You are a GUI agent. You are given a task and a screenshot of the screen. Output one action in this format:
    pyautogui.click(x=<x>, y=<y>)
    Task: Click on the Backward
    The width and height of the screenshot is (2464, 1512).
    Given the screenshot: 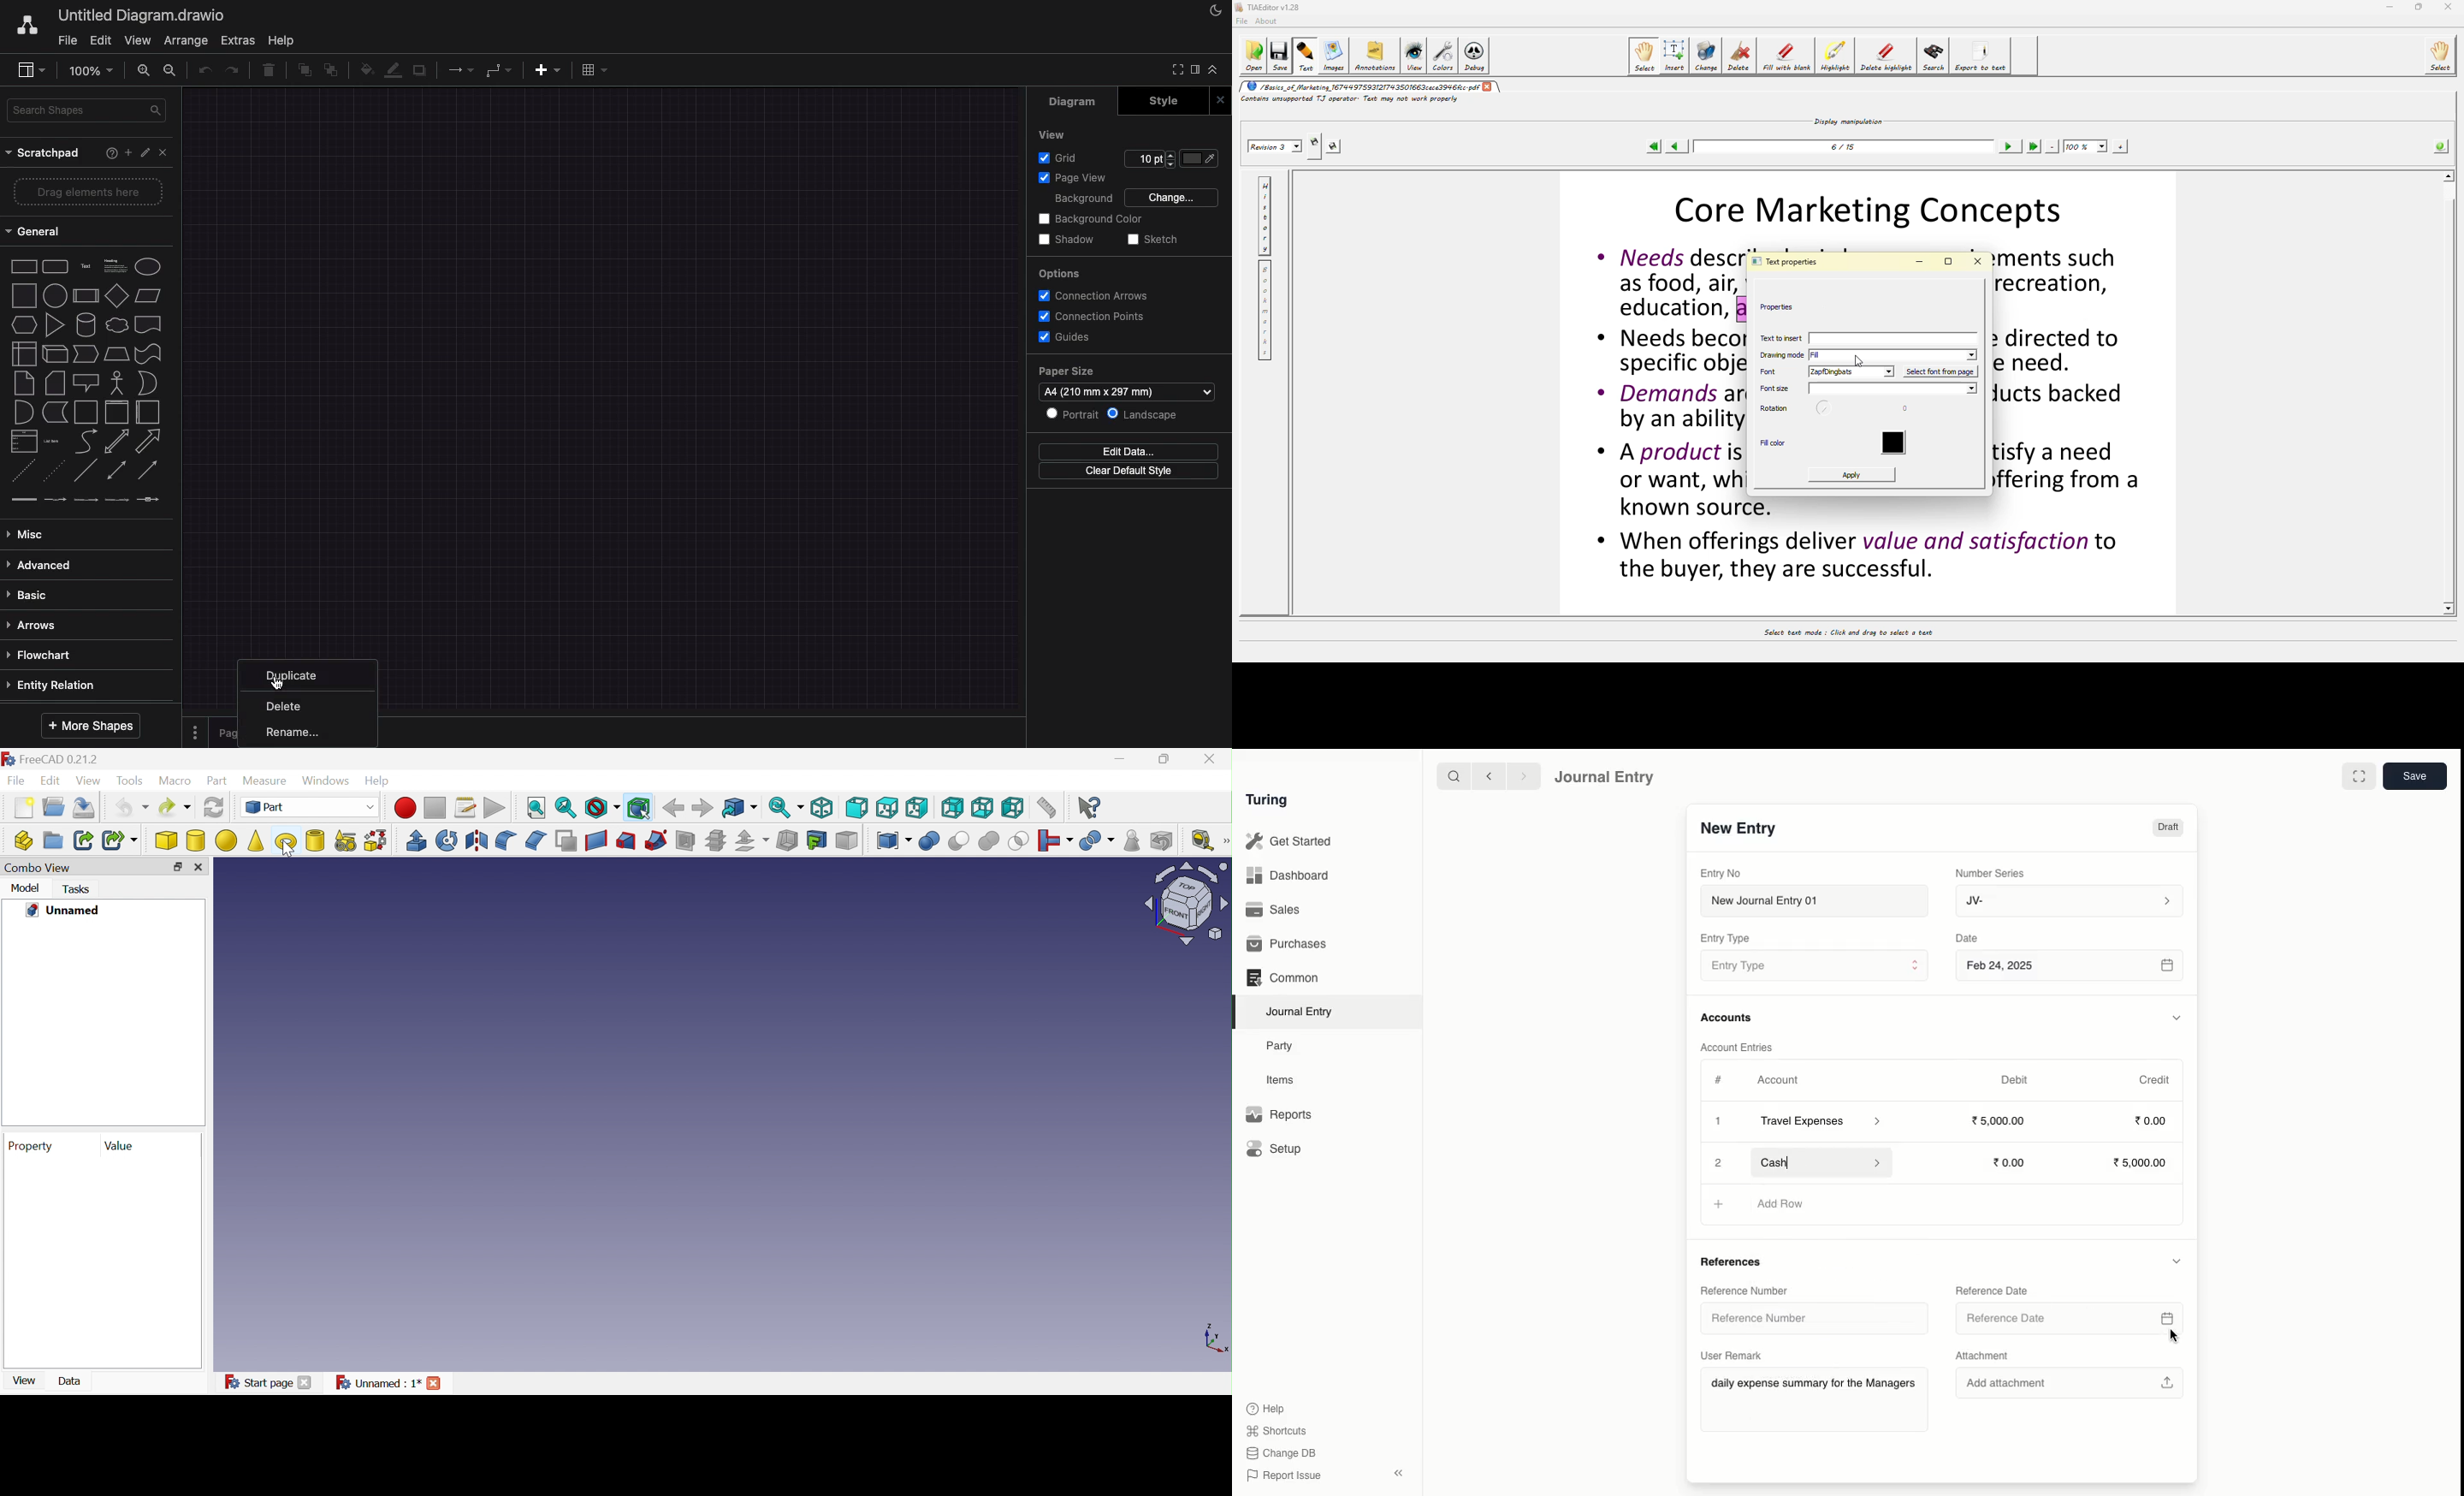 What is the action you would take?
    pyautogui.click(x=1489, y=775)
    